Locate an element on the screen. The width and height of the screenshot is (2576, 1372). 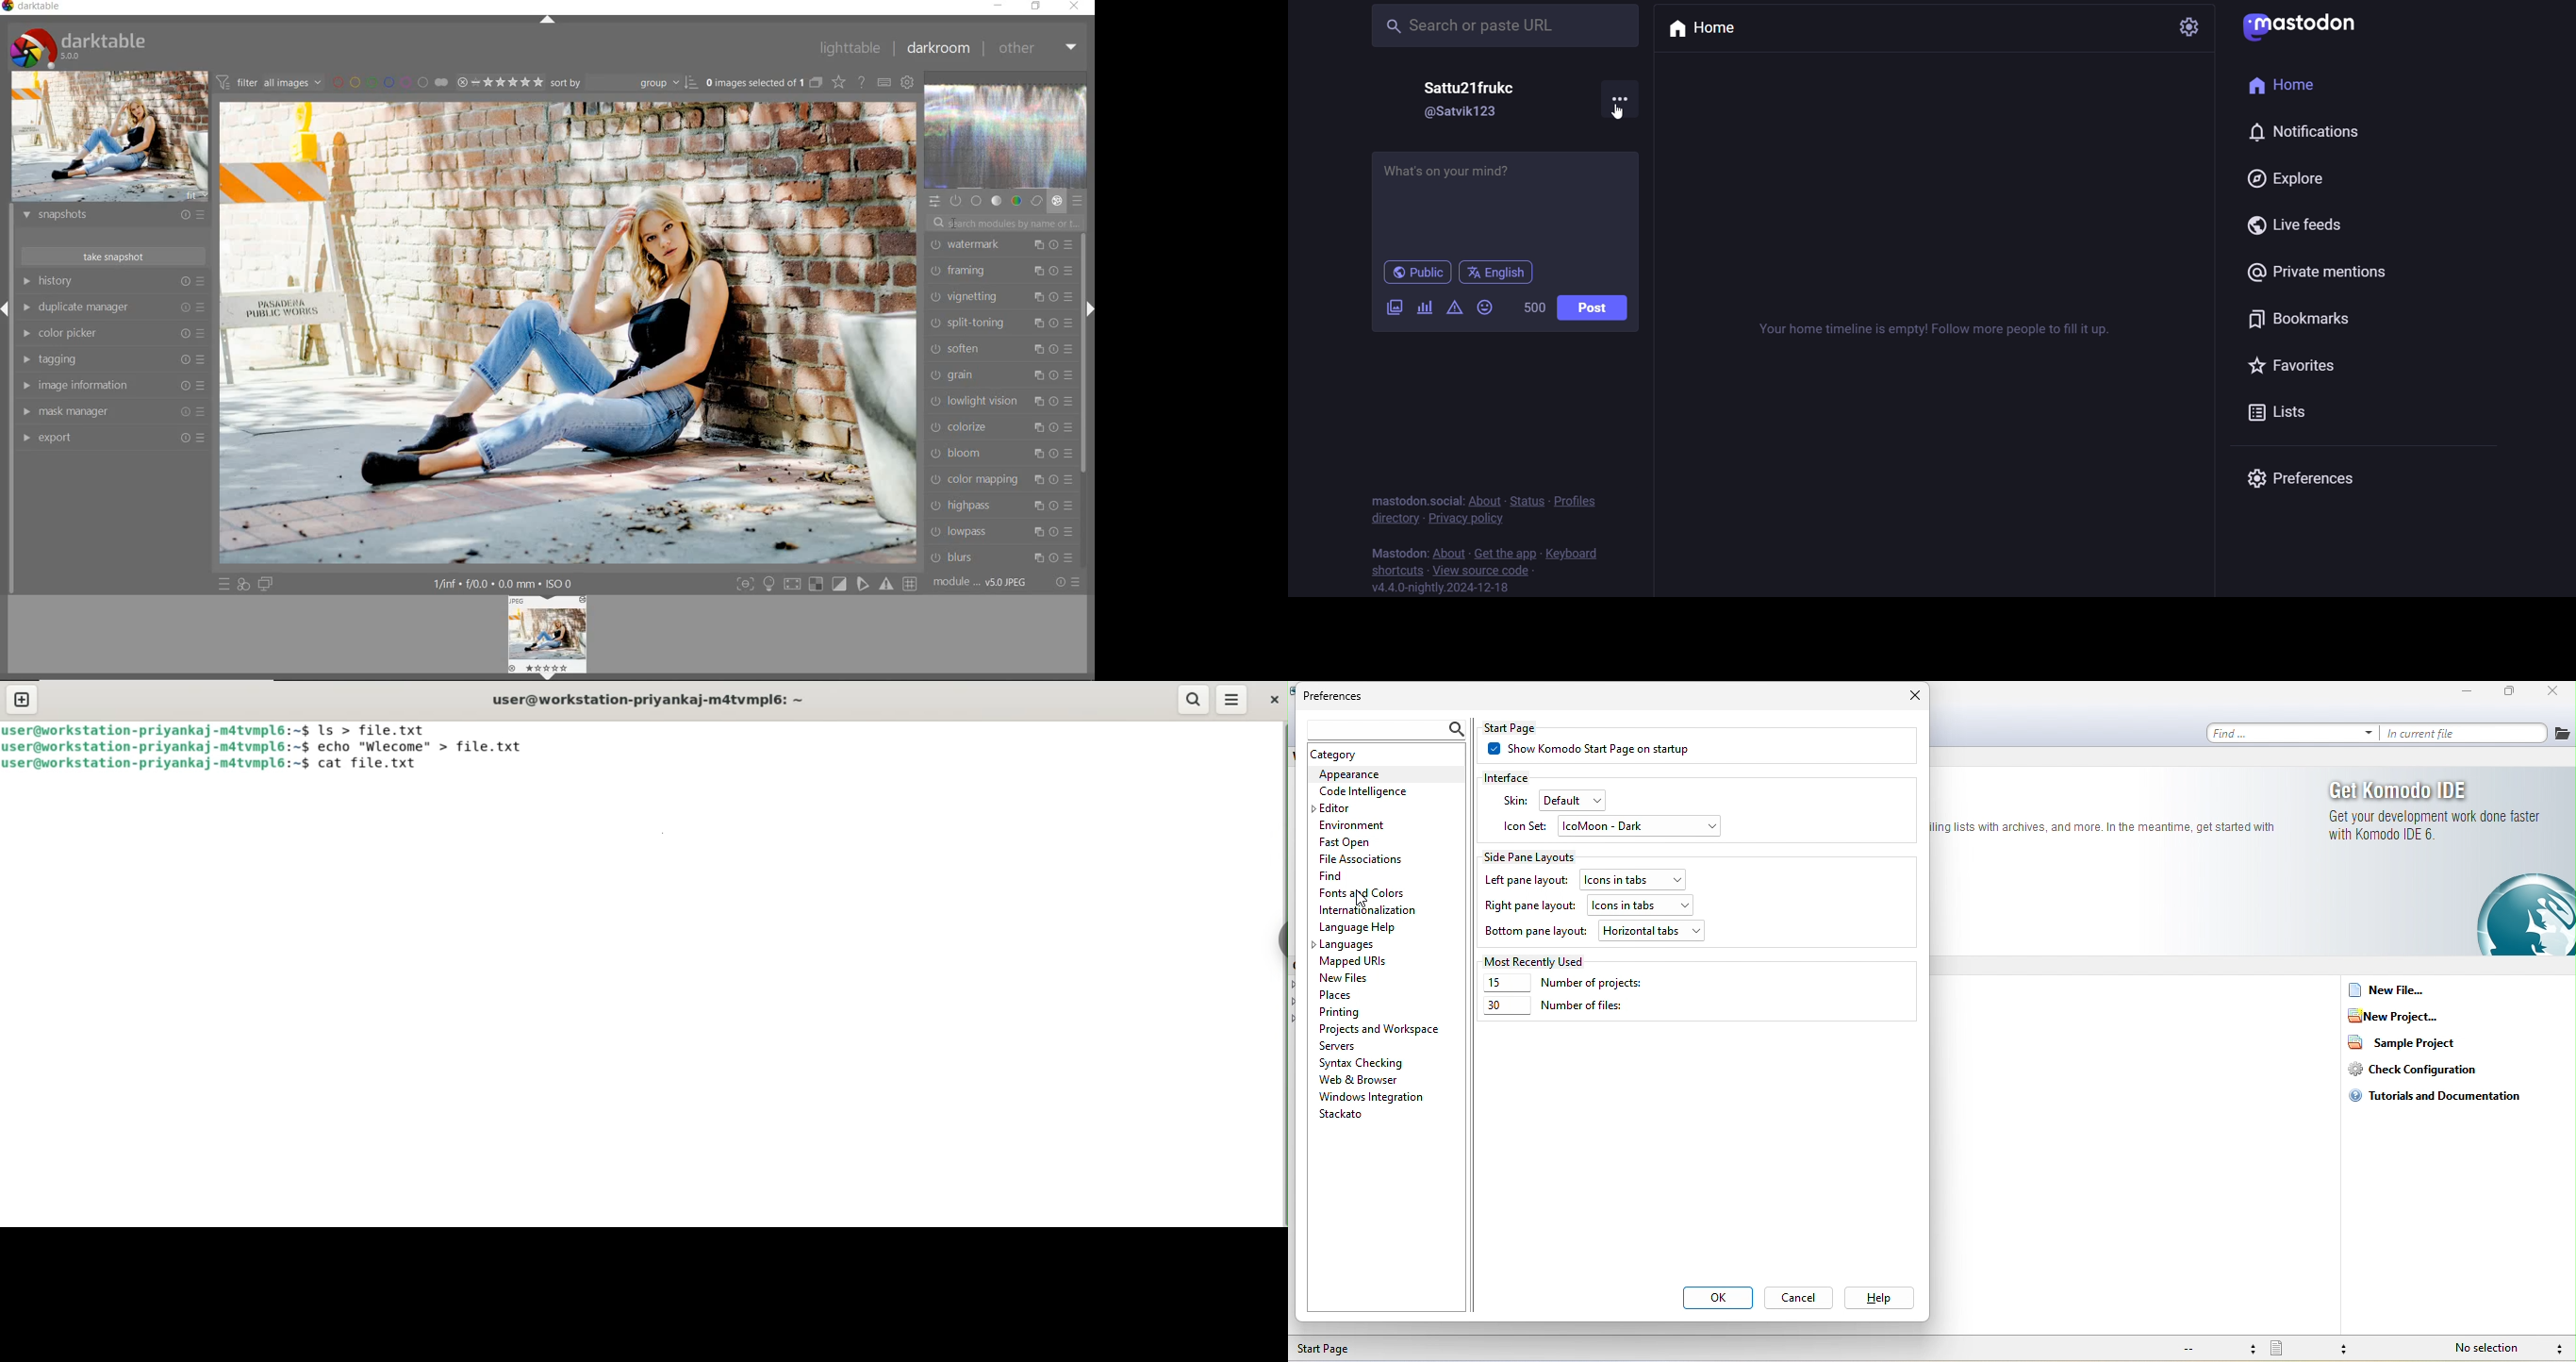
bookmark is located at coordinates (2306, 318).